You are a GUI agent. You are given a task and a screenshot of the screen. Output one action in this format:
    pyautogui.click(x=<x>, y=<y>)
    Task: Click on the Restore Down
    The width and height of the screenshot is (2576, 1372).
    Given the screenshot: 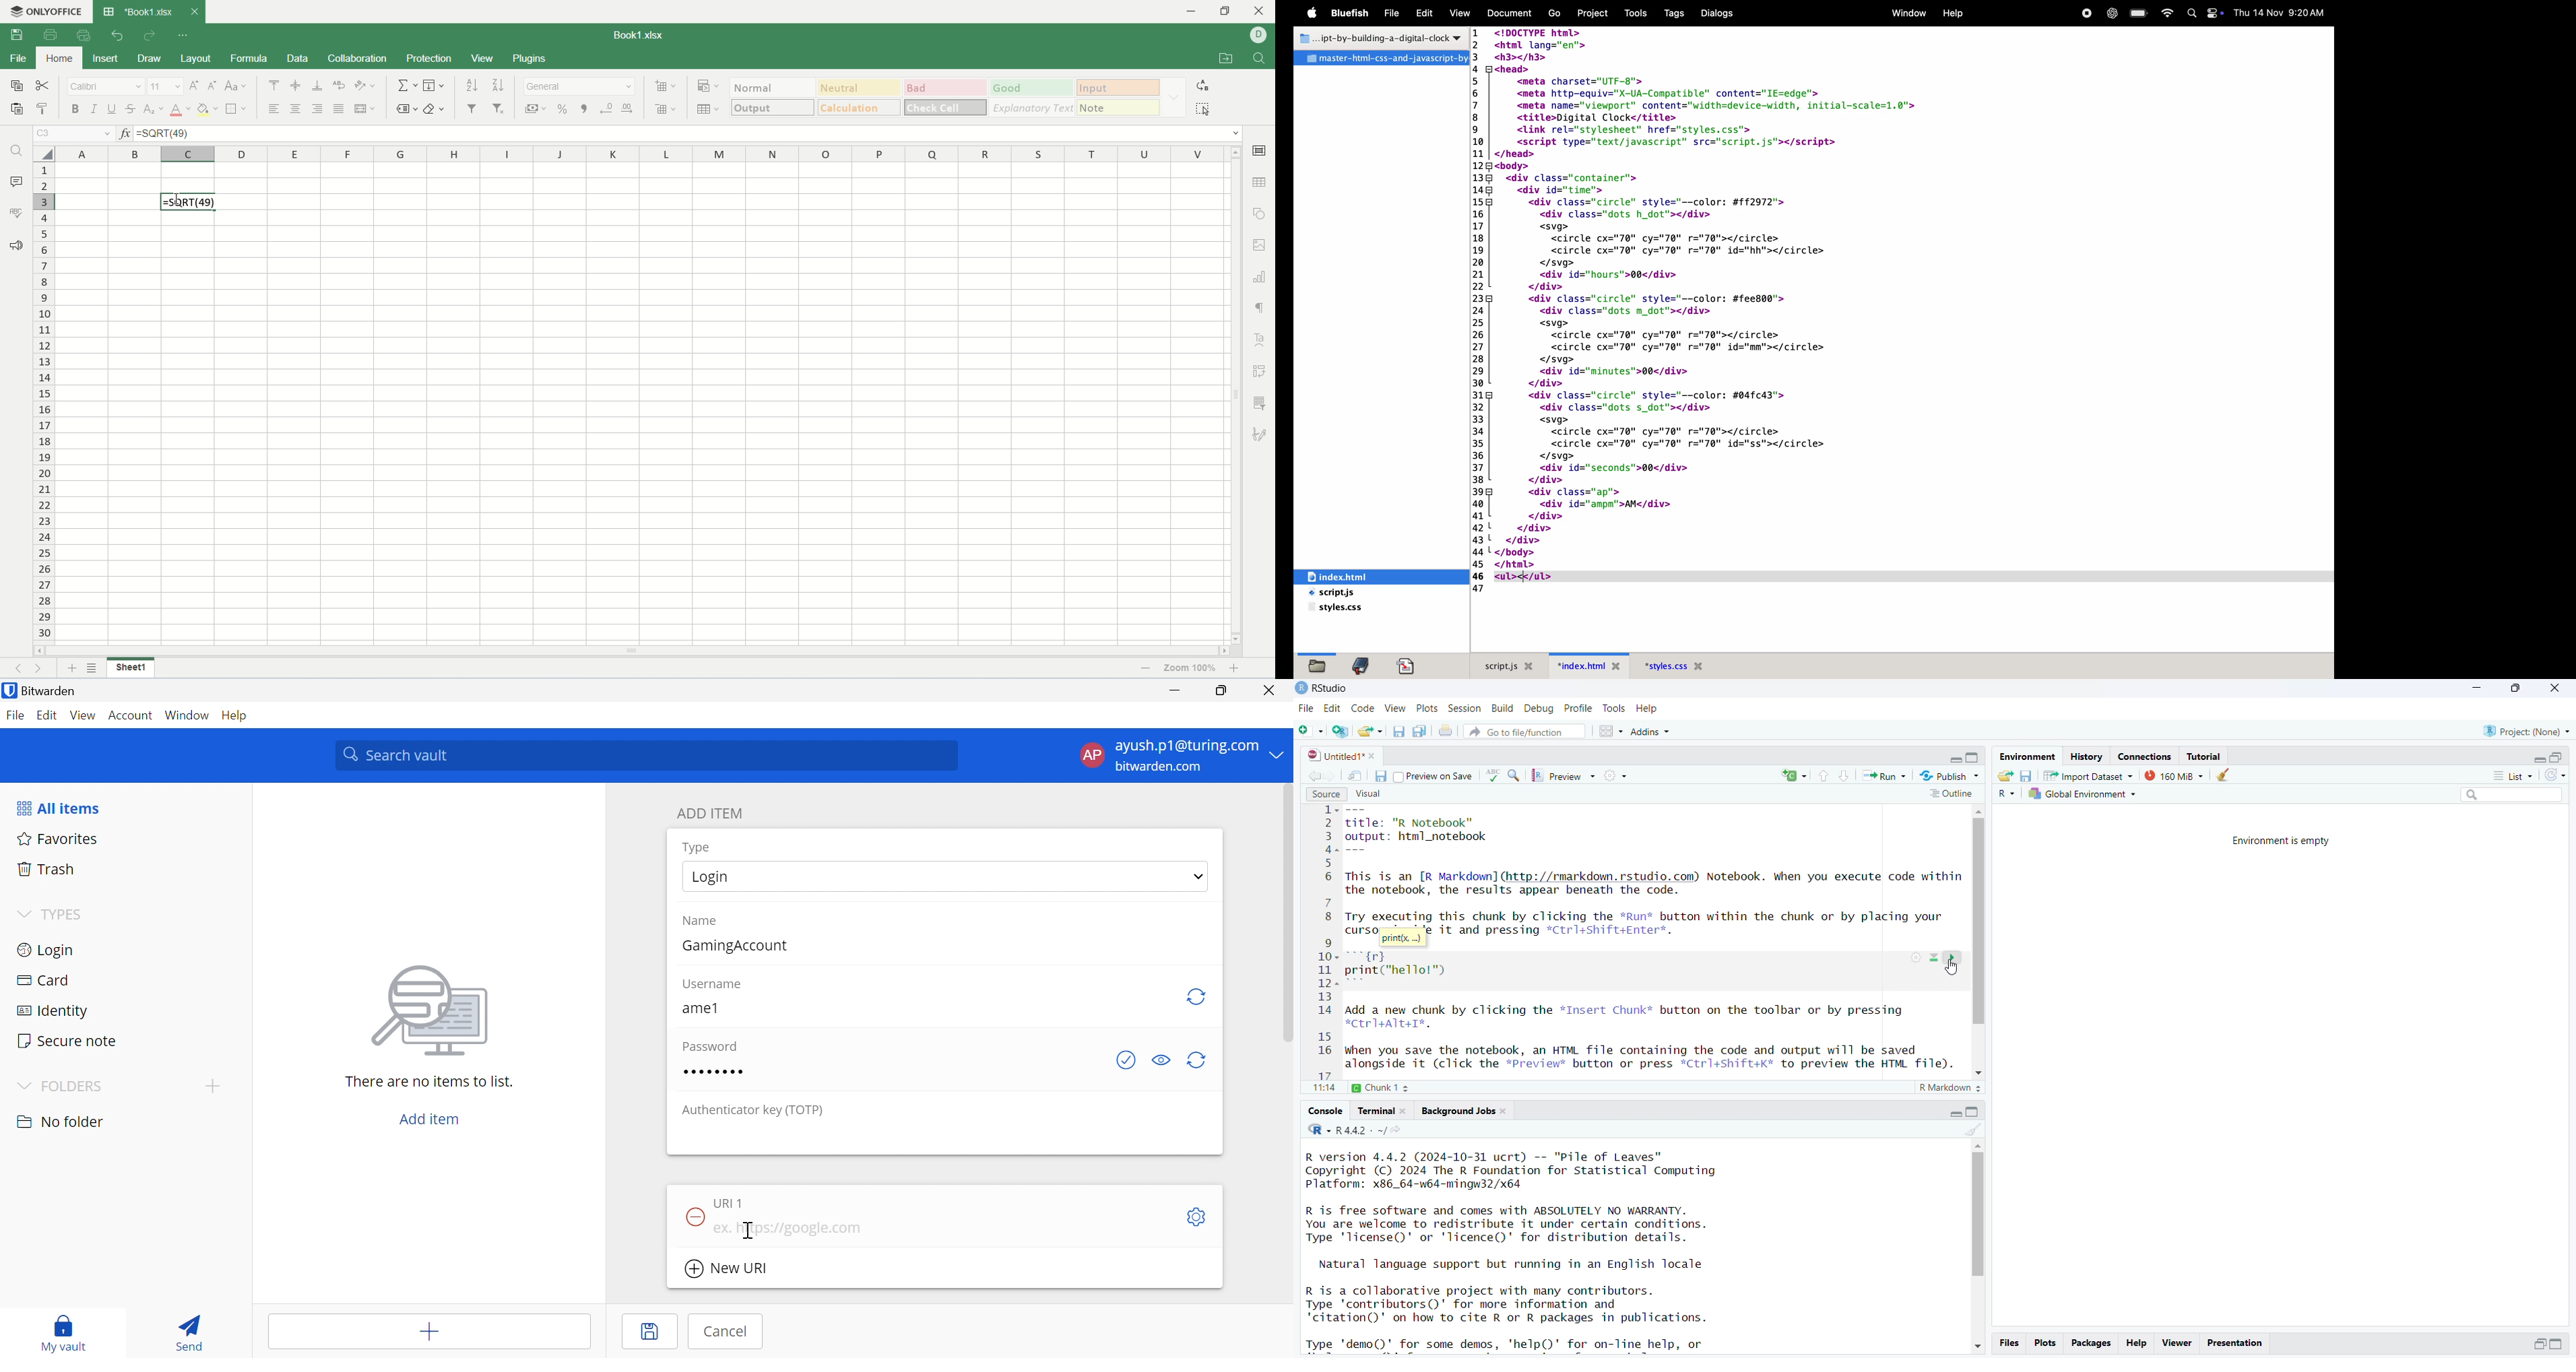 What is the action you would take?
    pyautogui.click(x=1223, y=691)
    